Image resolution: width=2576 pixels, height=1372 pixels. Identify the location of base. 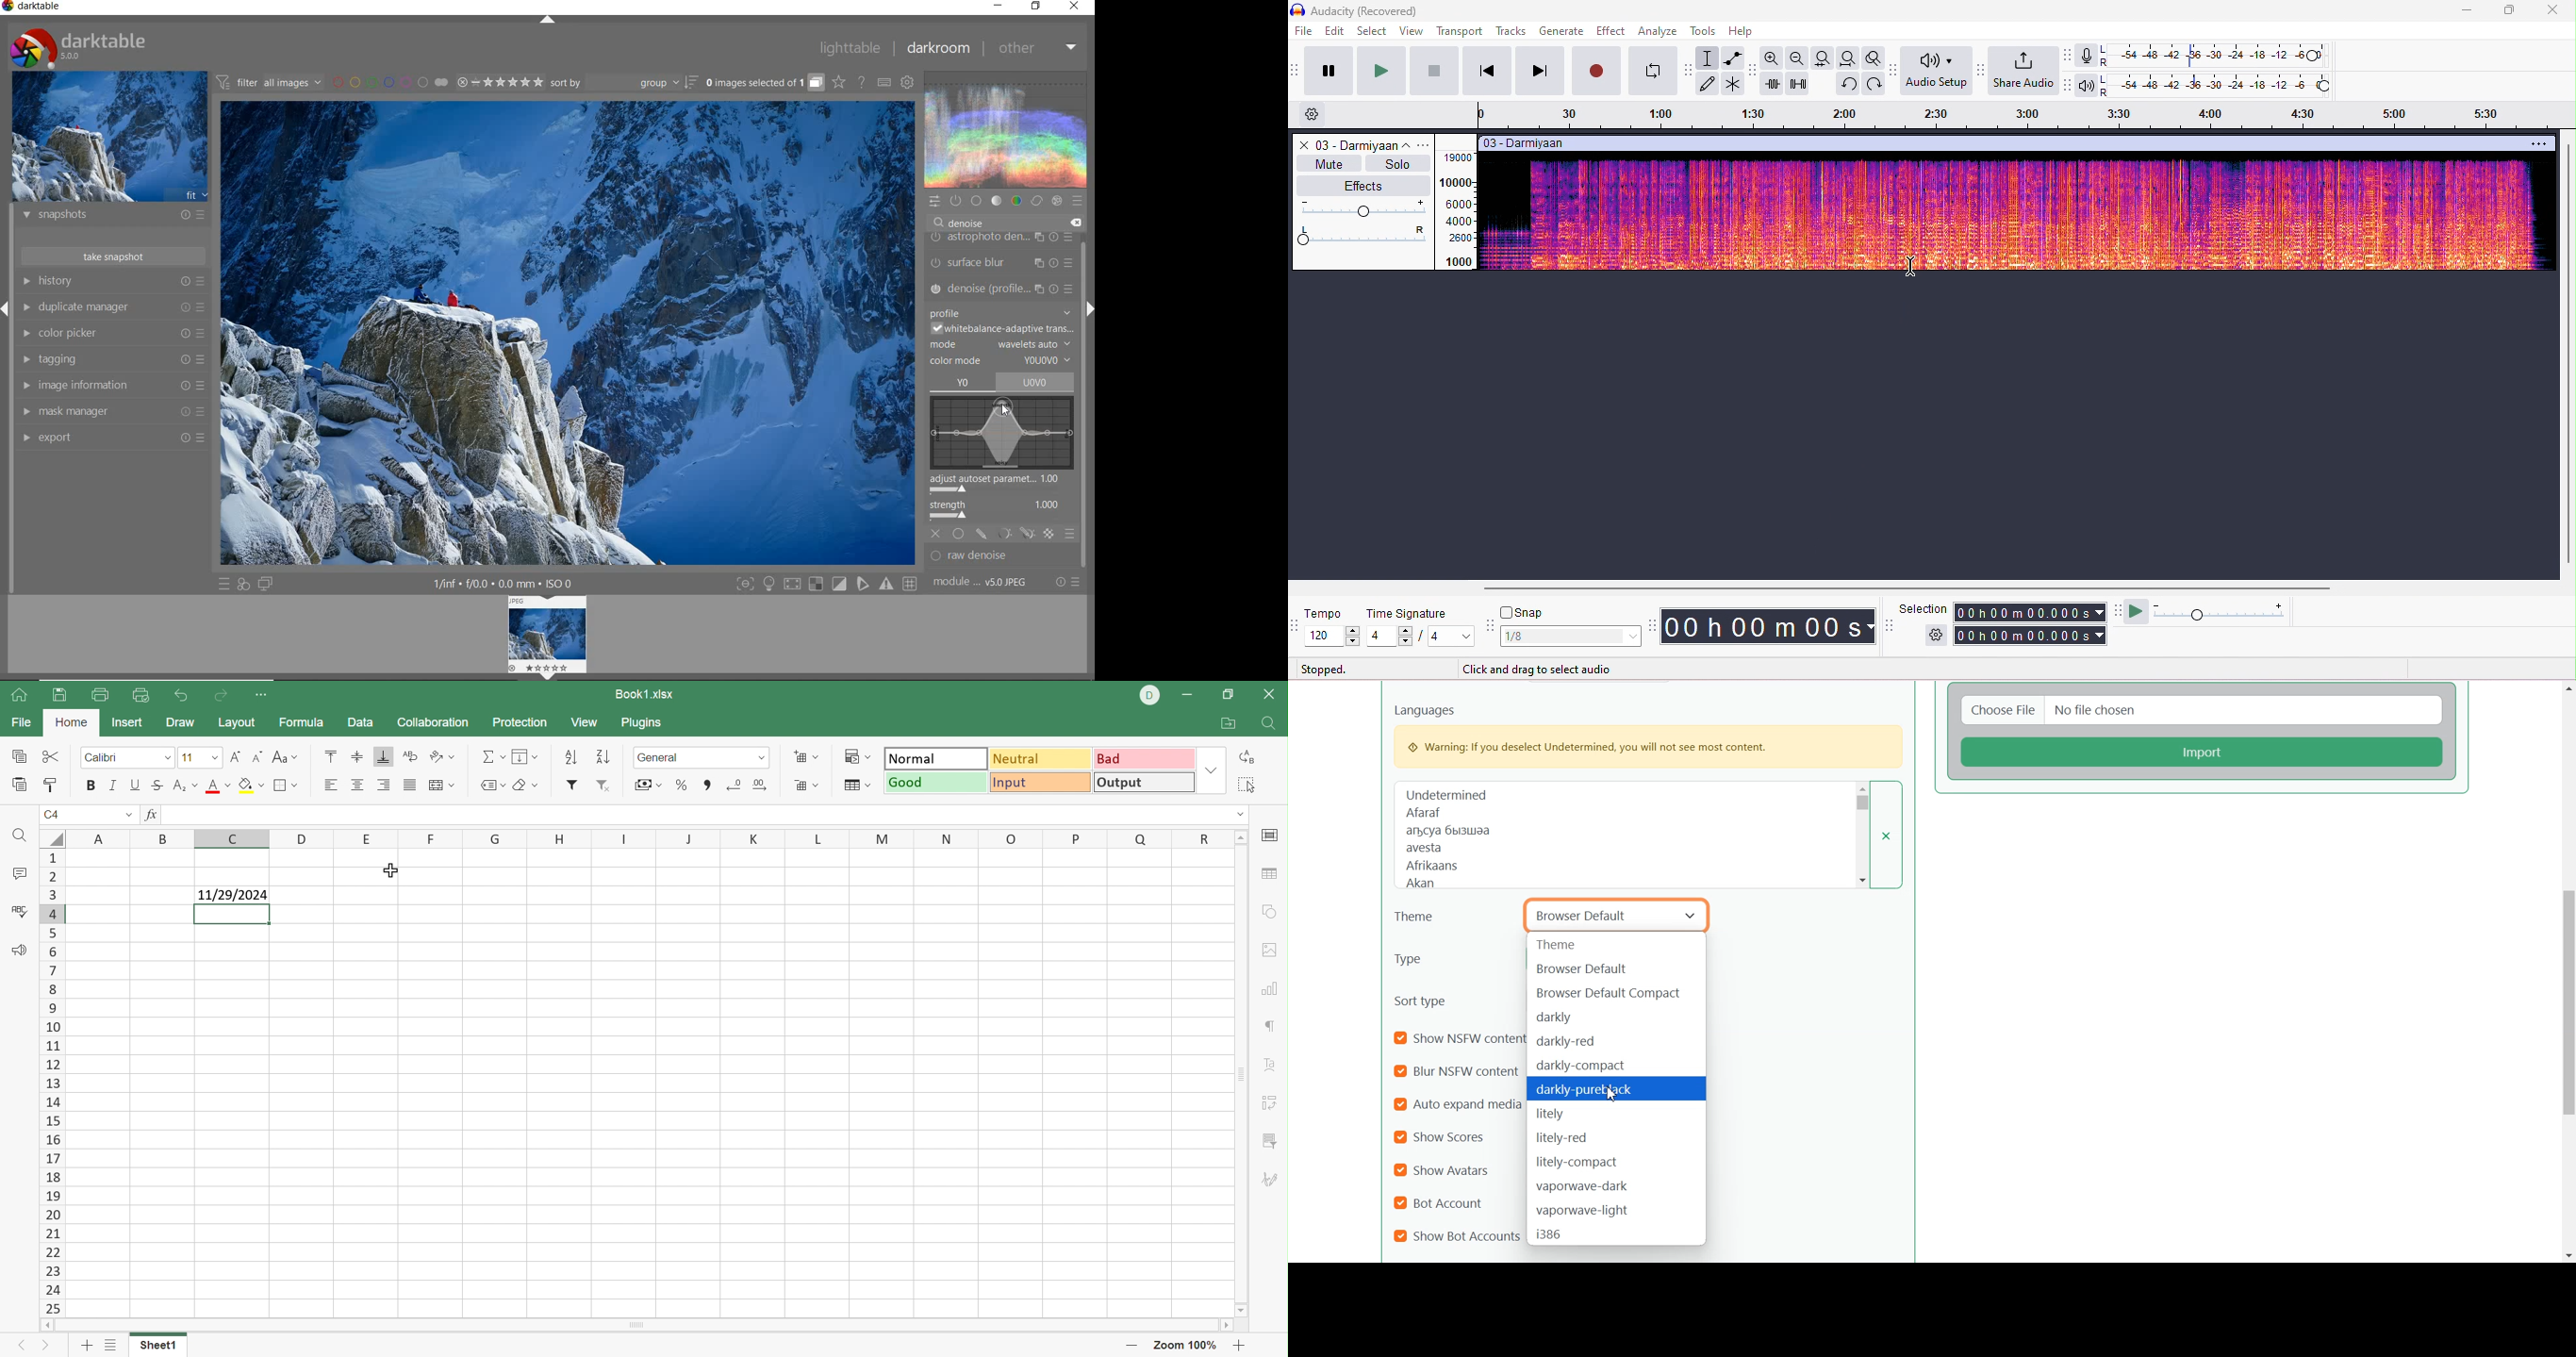
(977, 200).